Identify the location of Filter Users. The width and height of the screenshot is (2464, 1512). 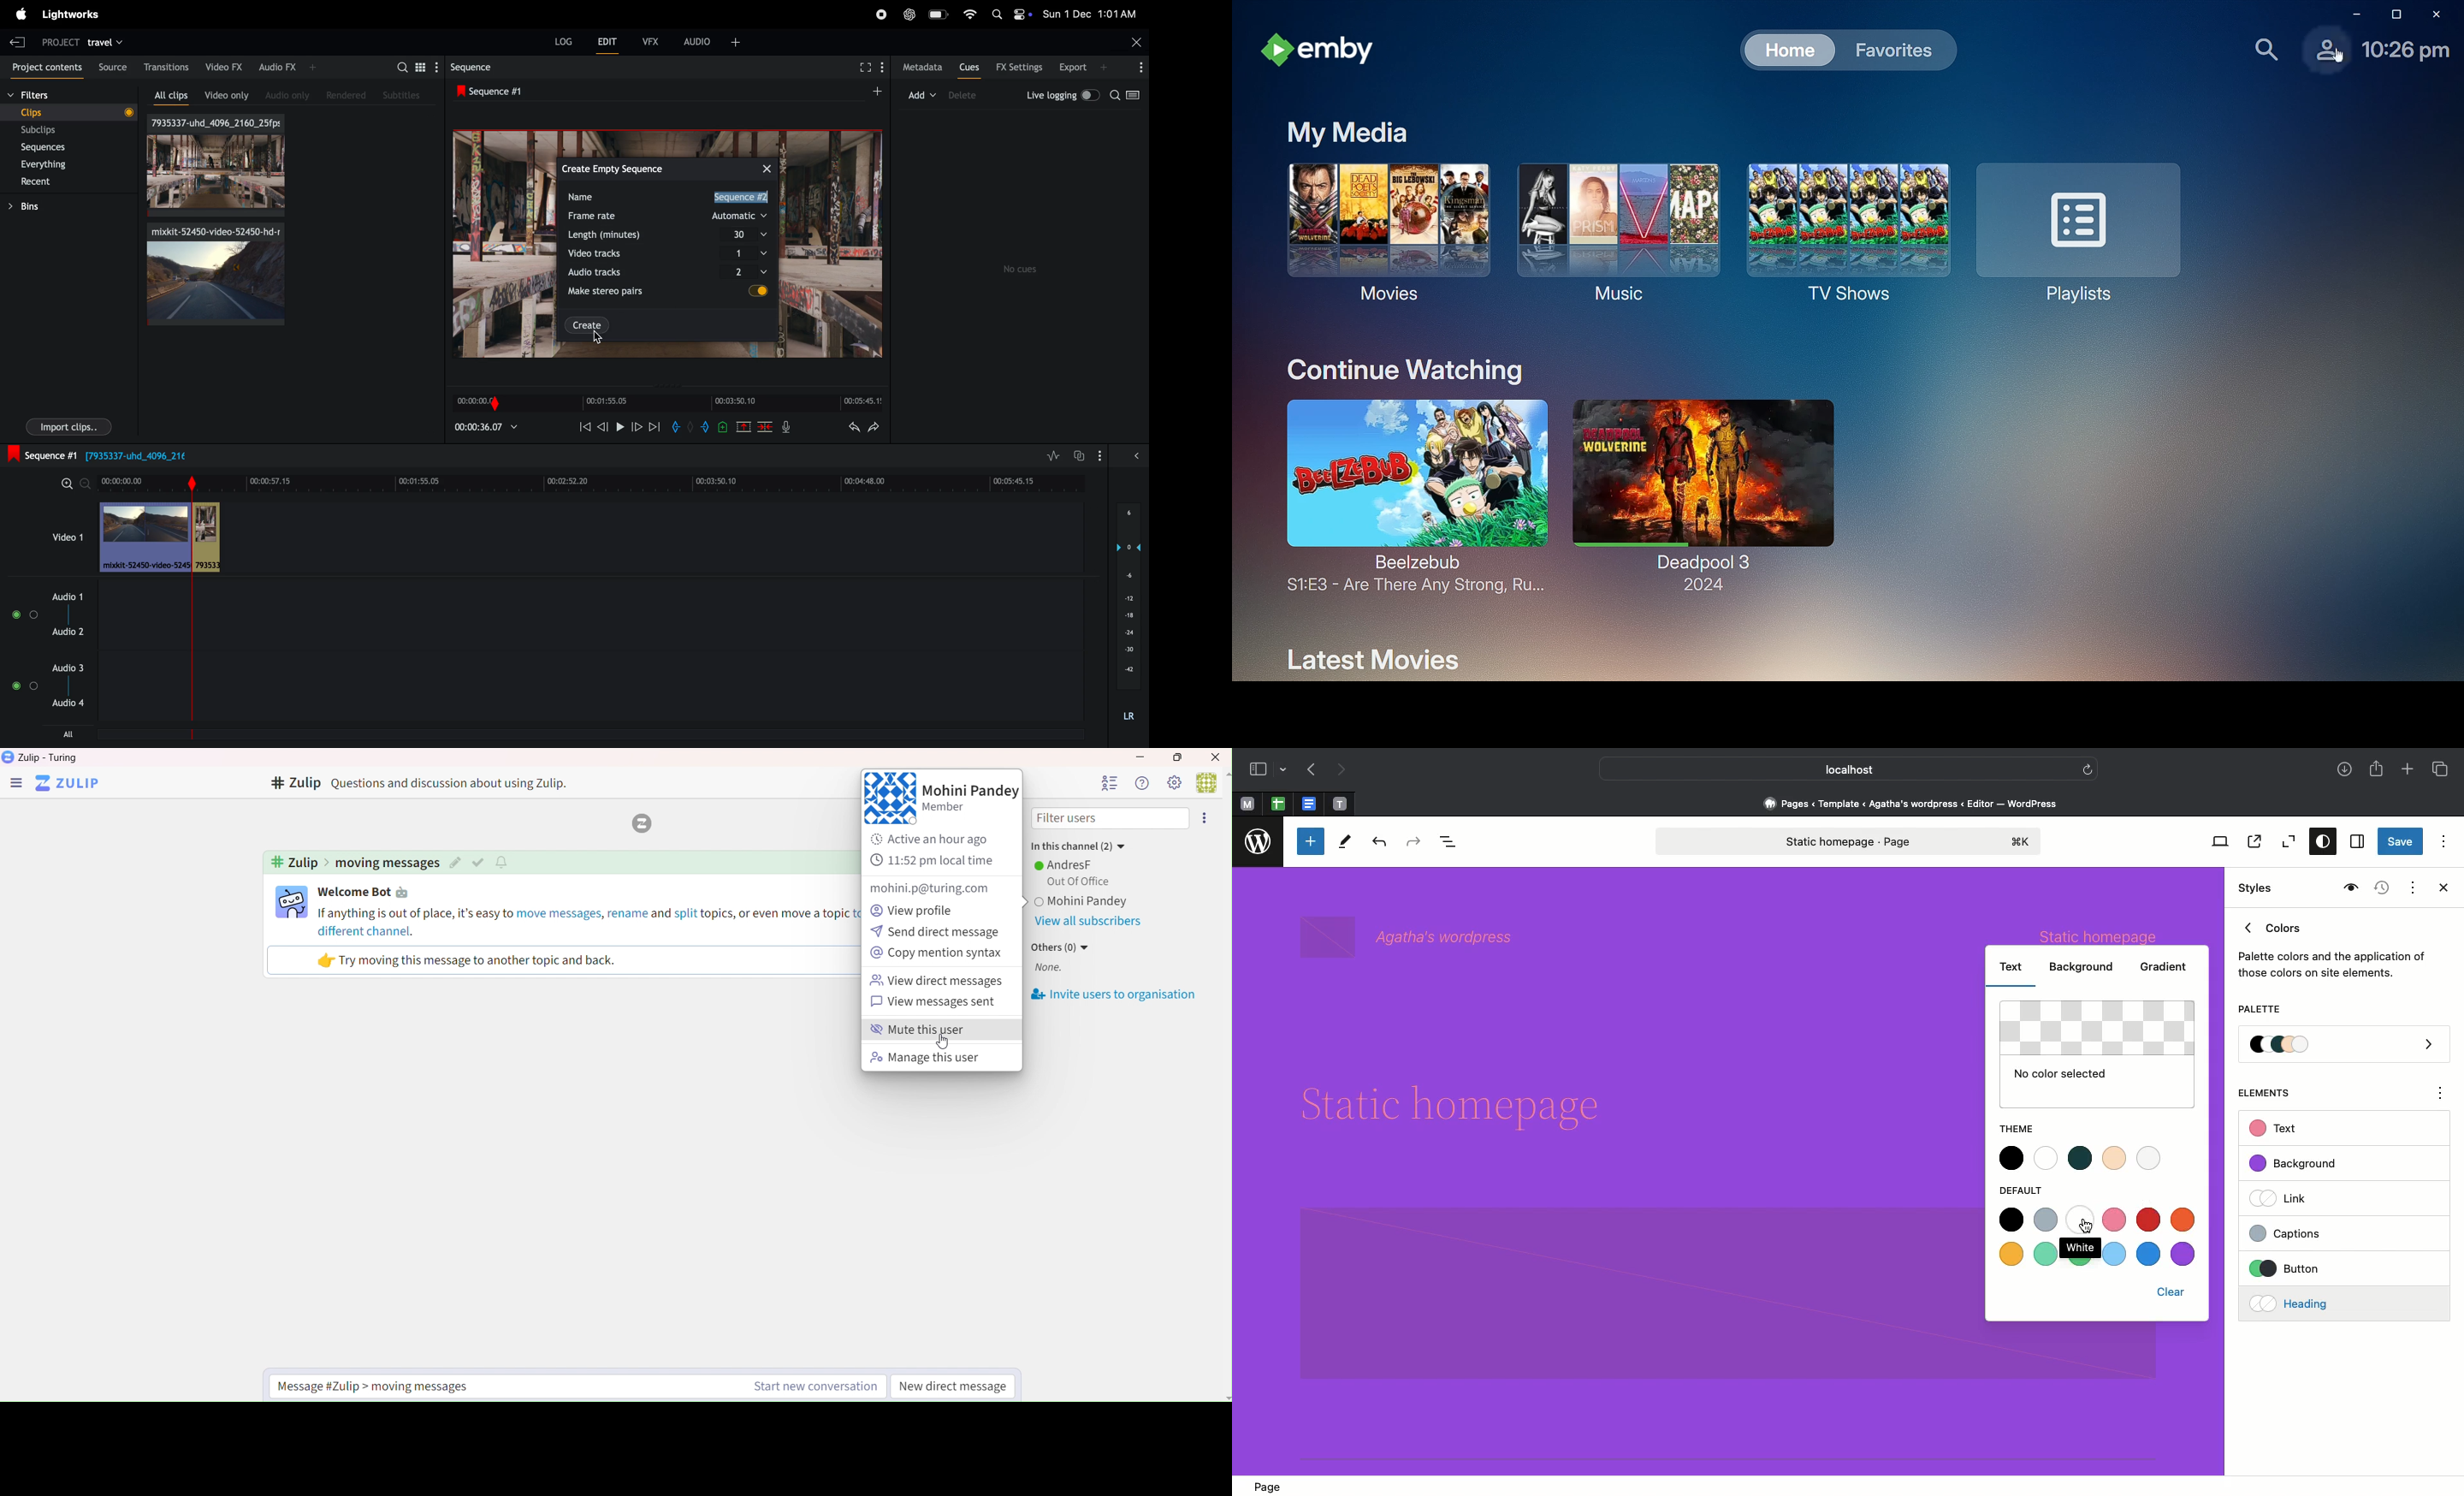
(1110, 819).